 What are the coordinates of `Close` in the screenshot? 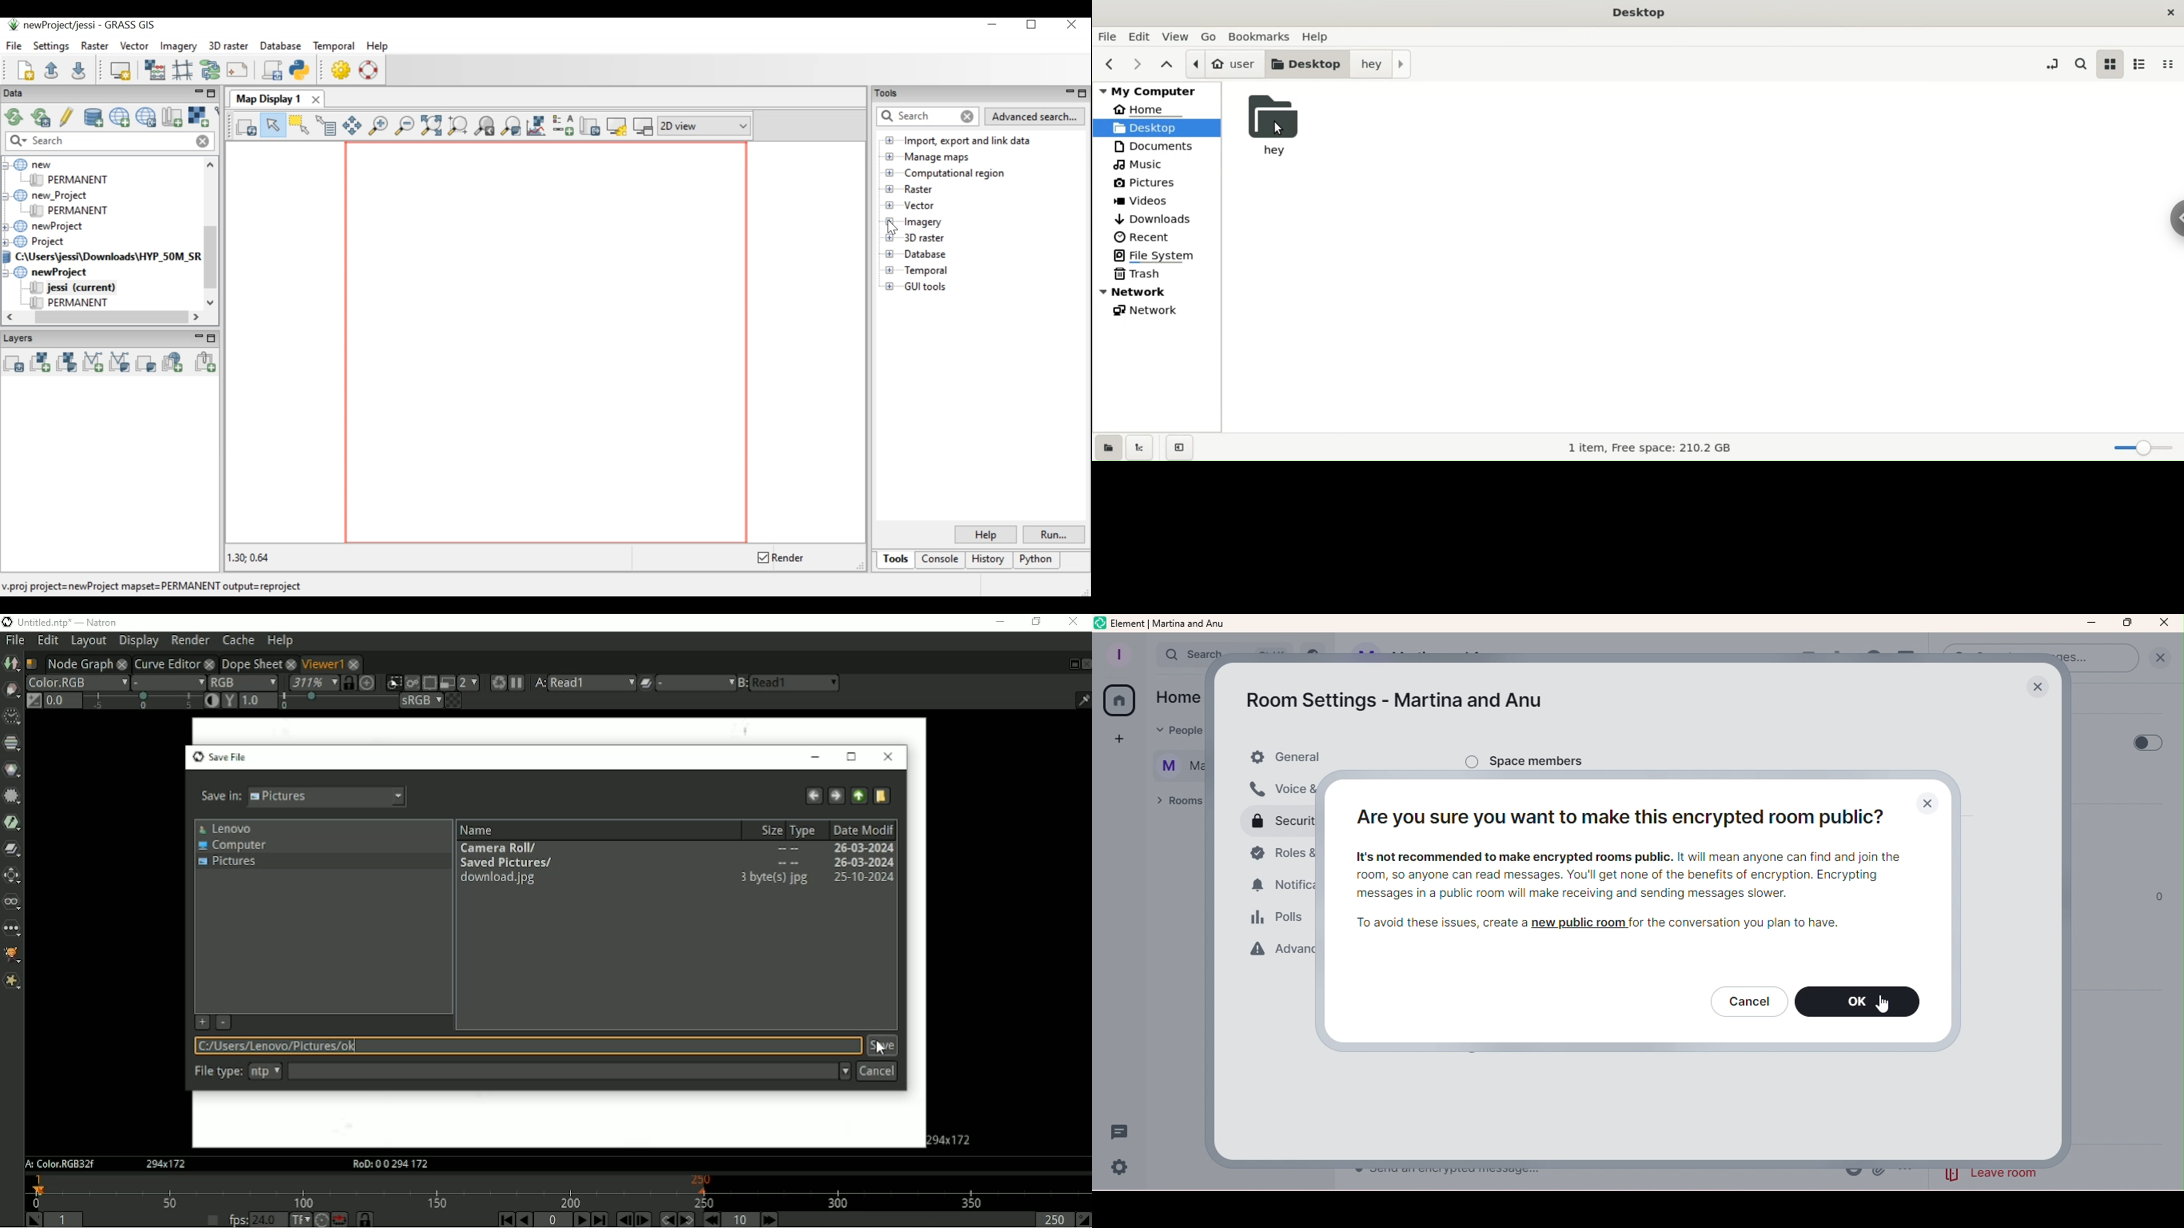 It's located at (1932, 799).